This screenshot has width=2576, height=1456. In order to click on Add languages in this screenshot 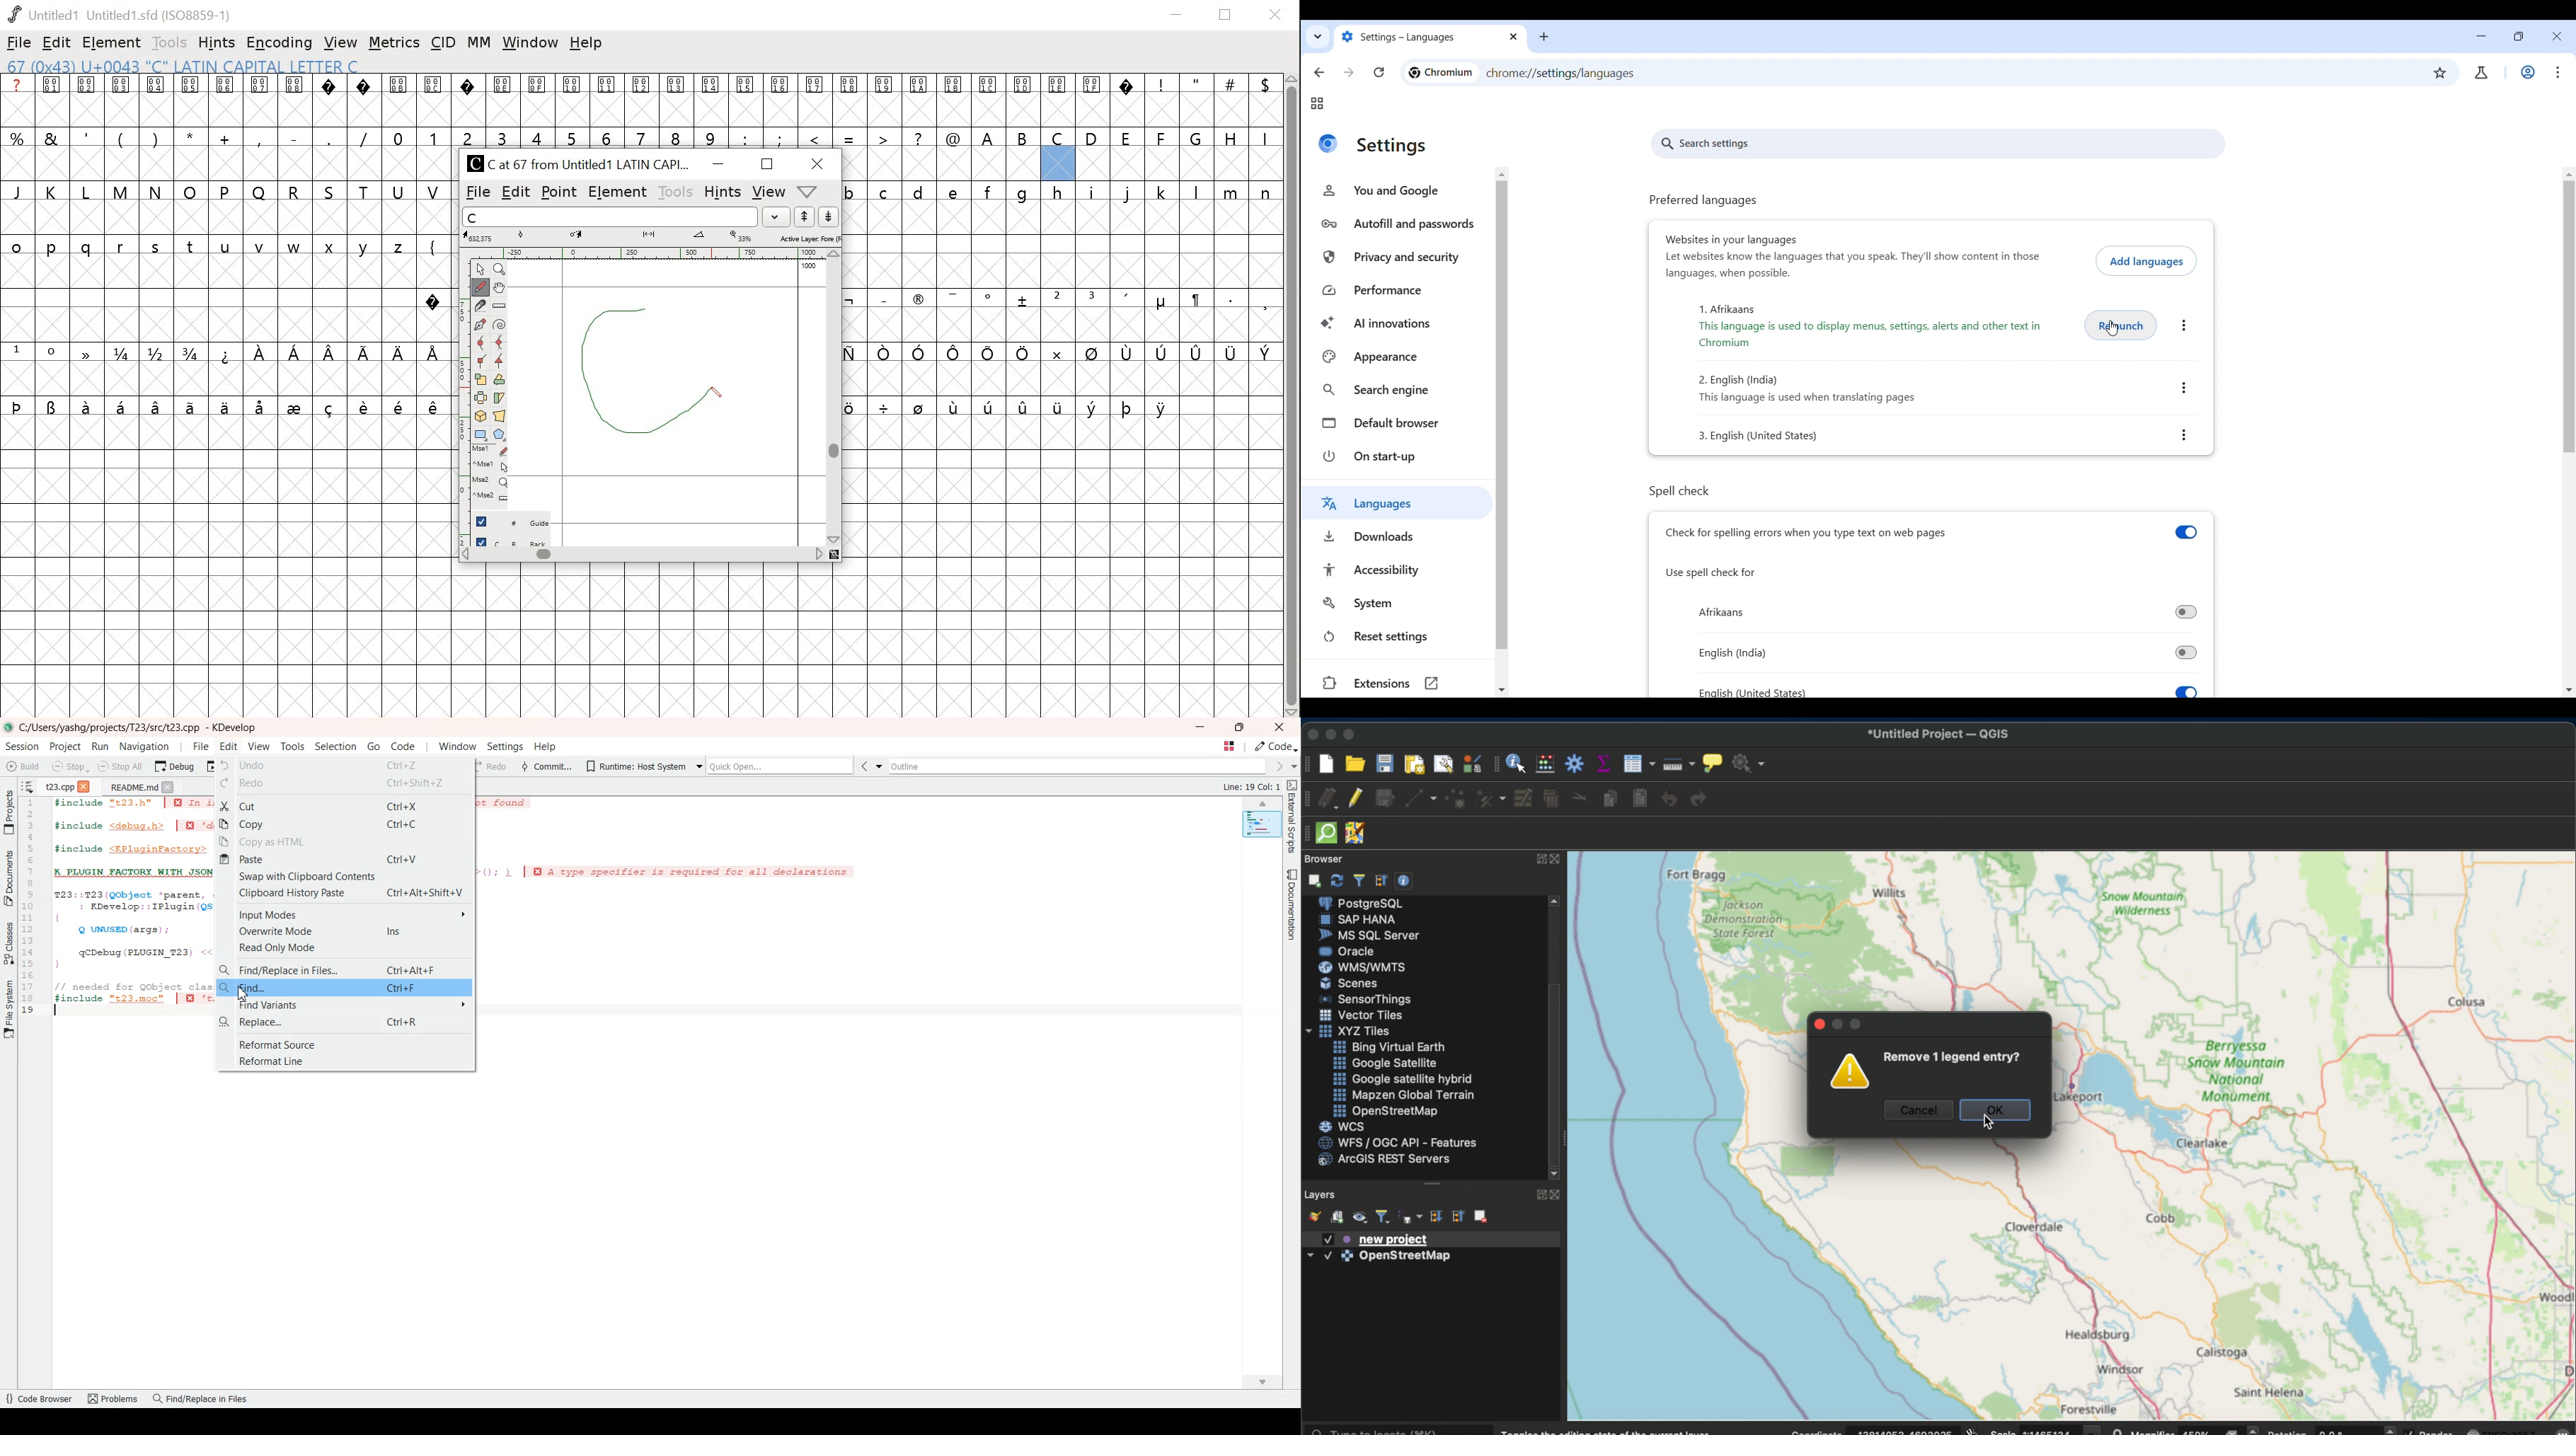, I will do `click(2145, 260)`.